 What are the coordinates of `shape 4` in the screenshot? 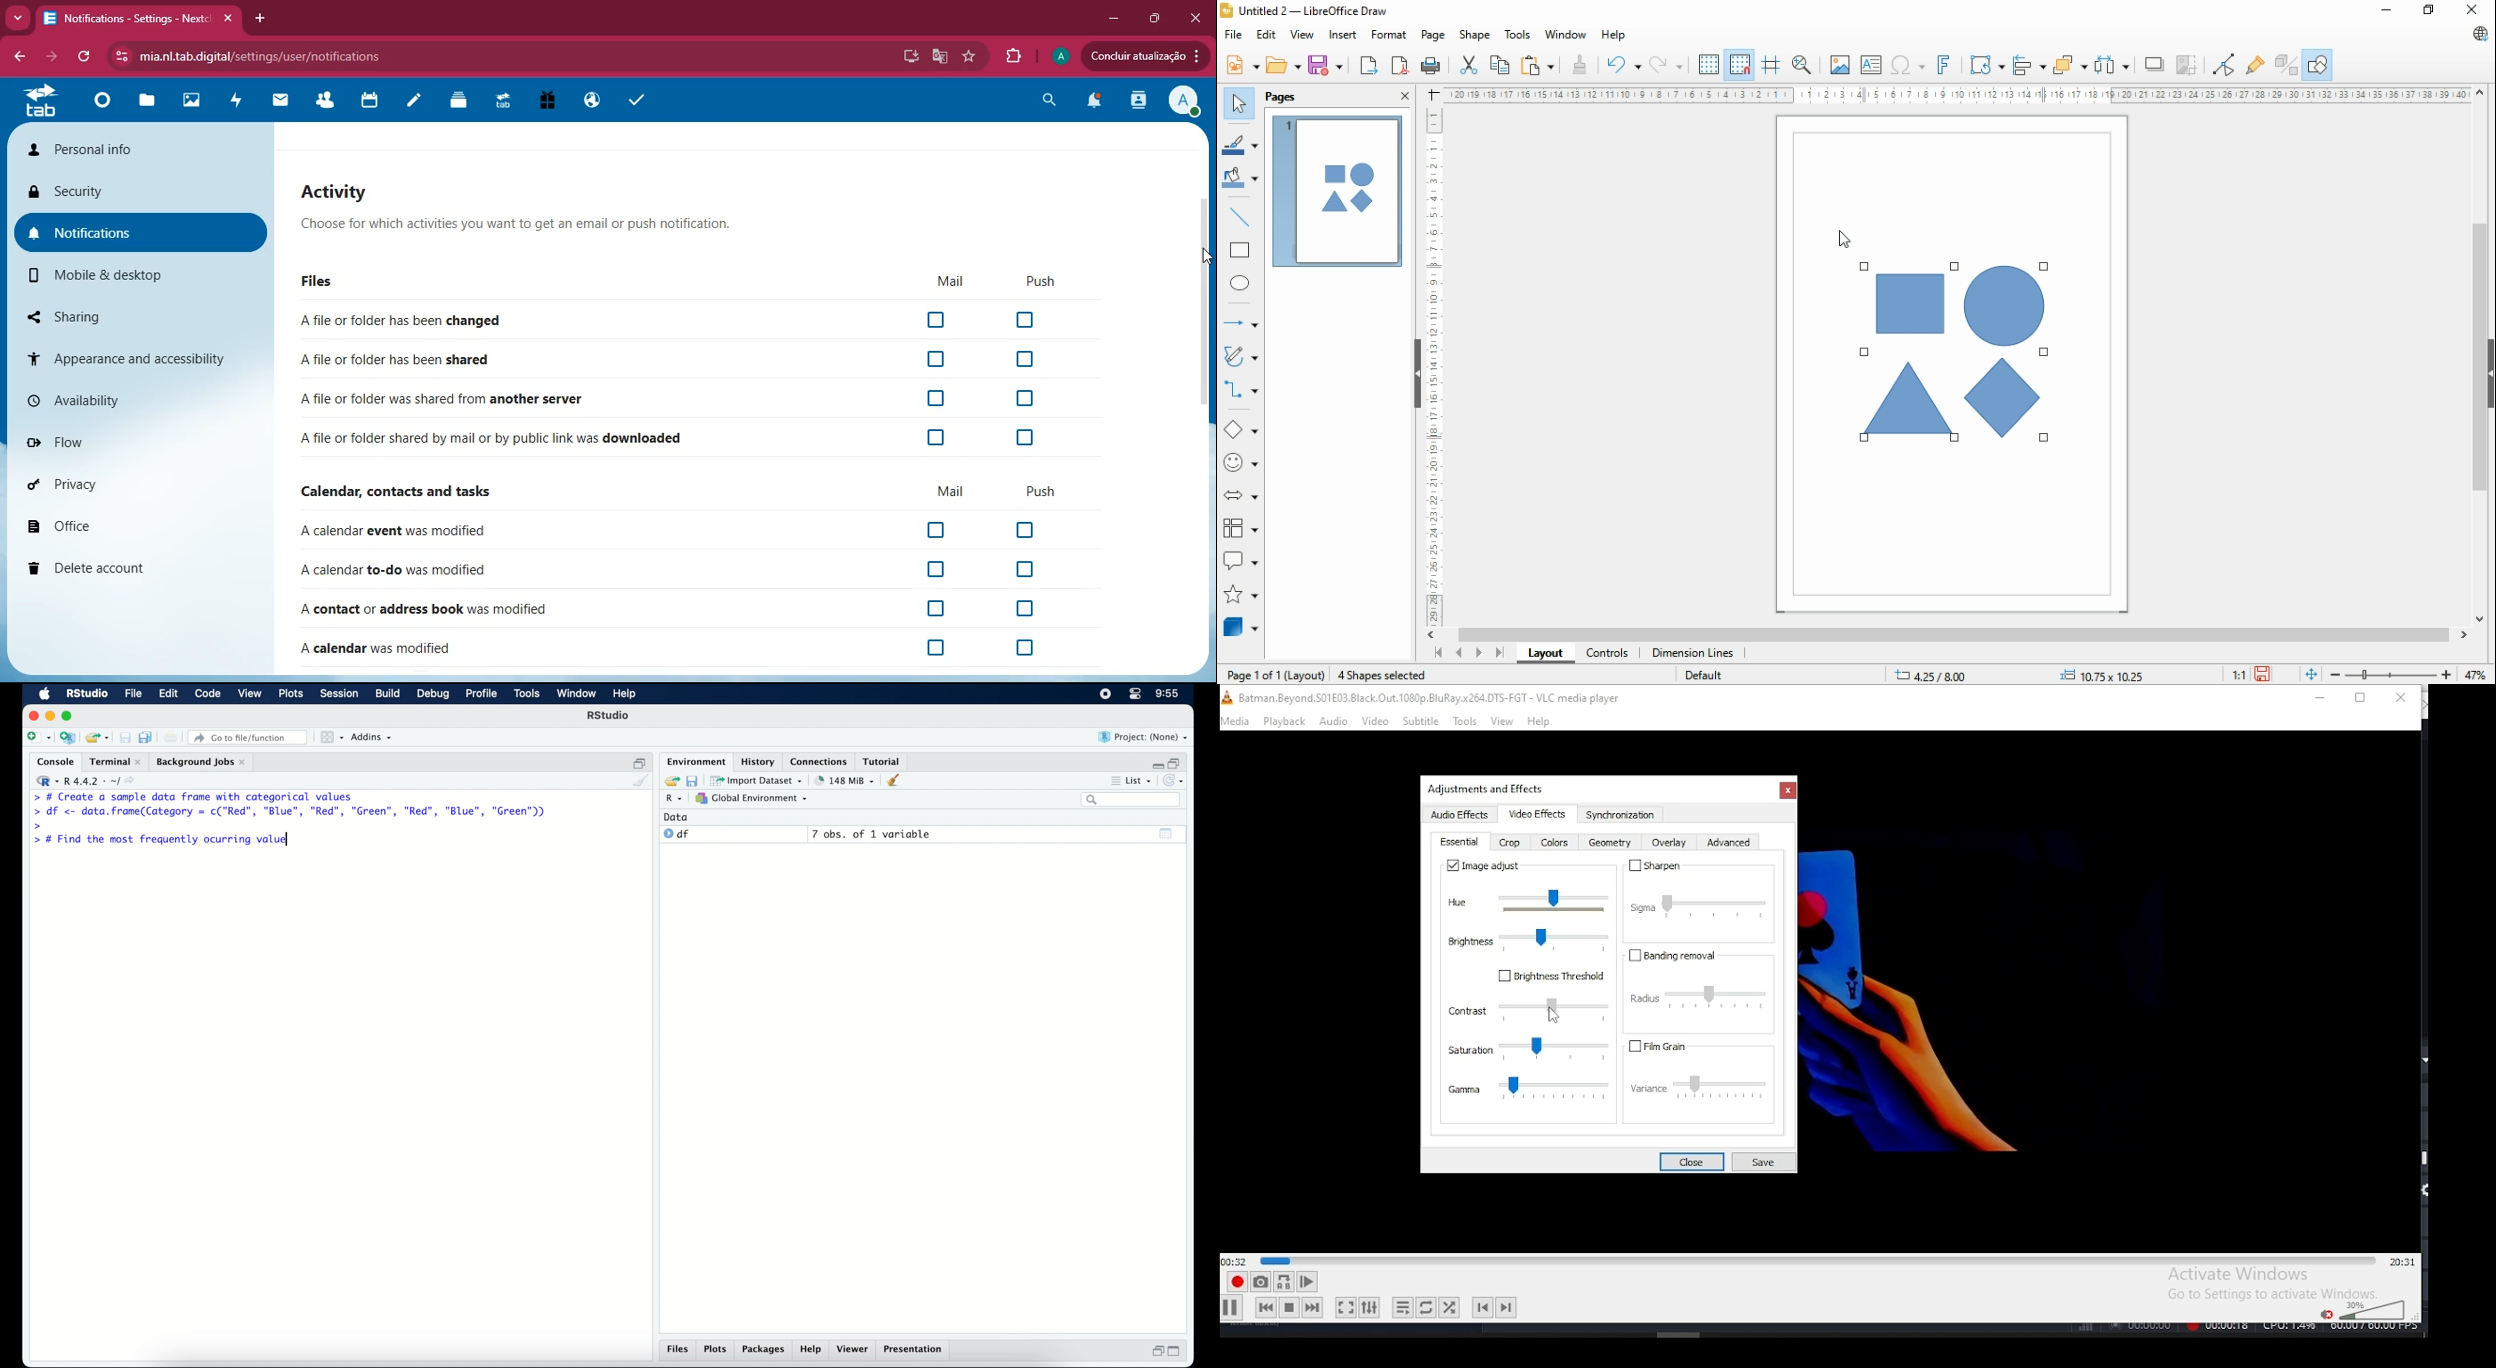 It's located at (2005, 399).